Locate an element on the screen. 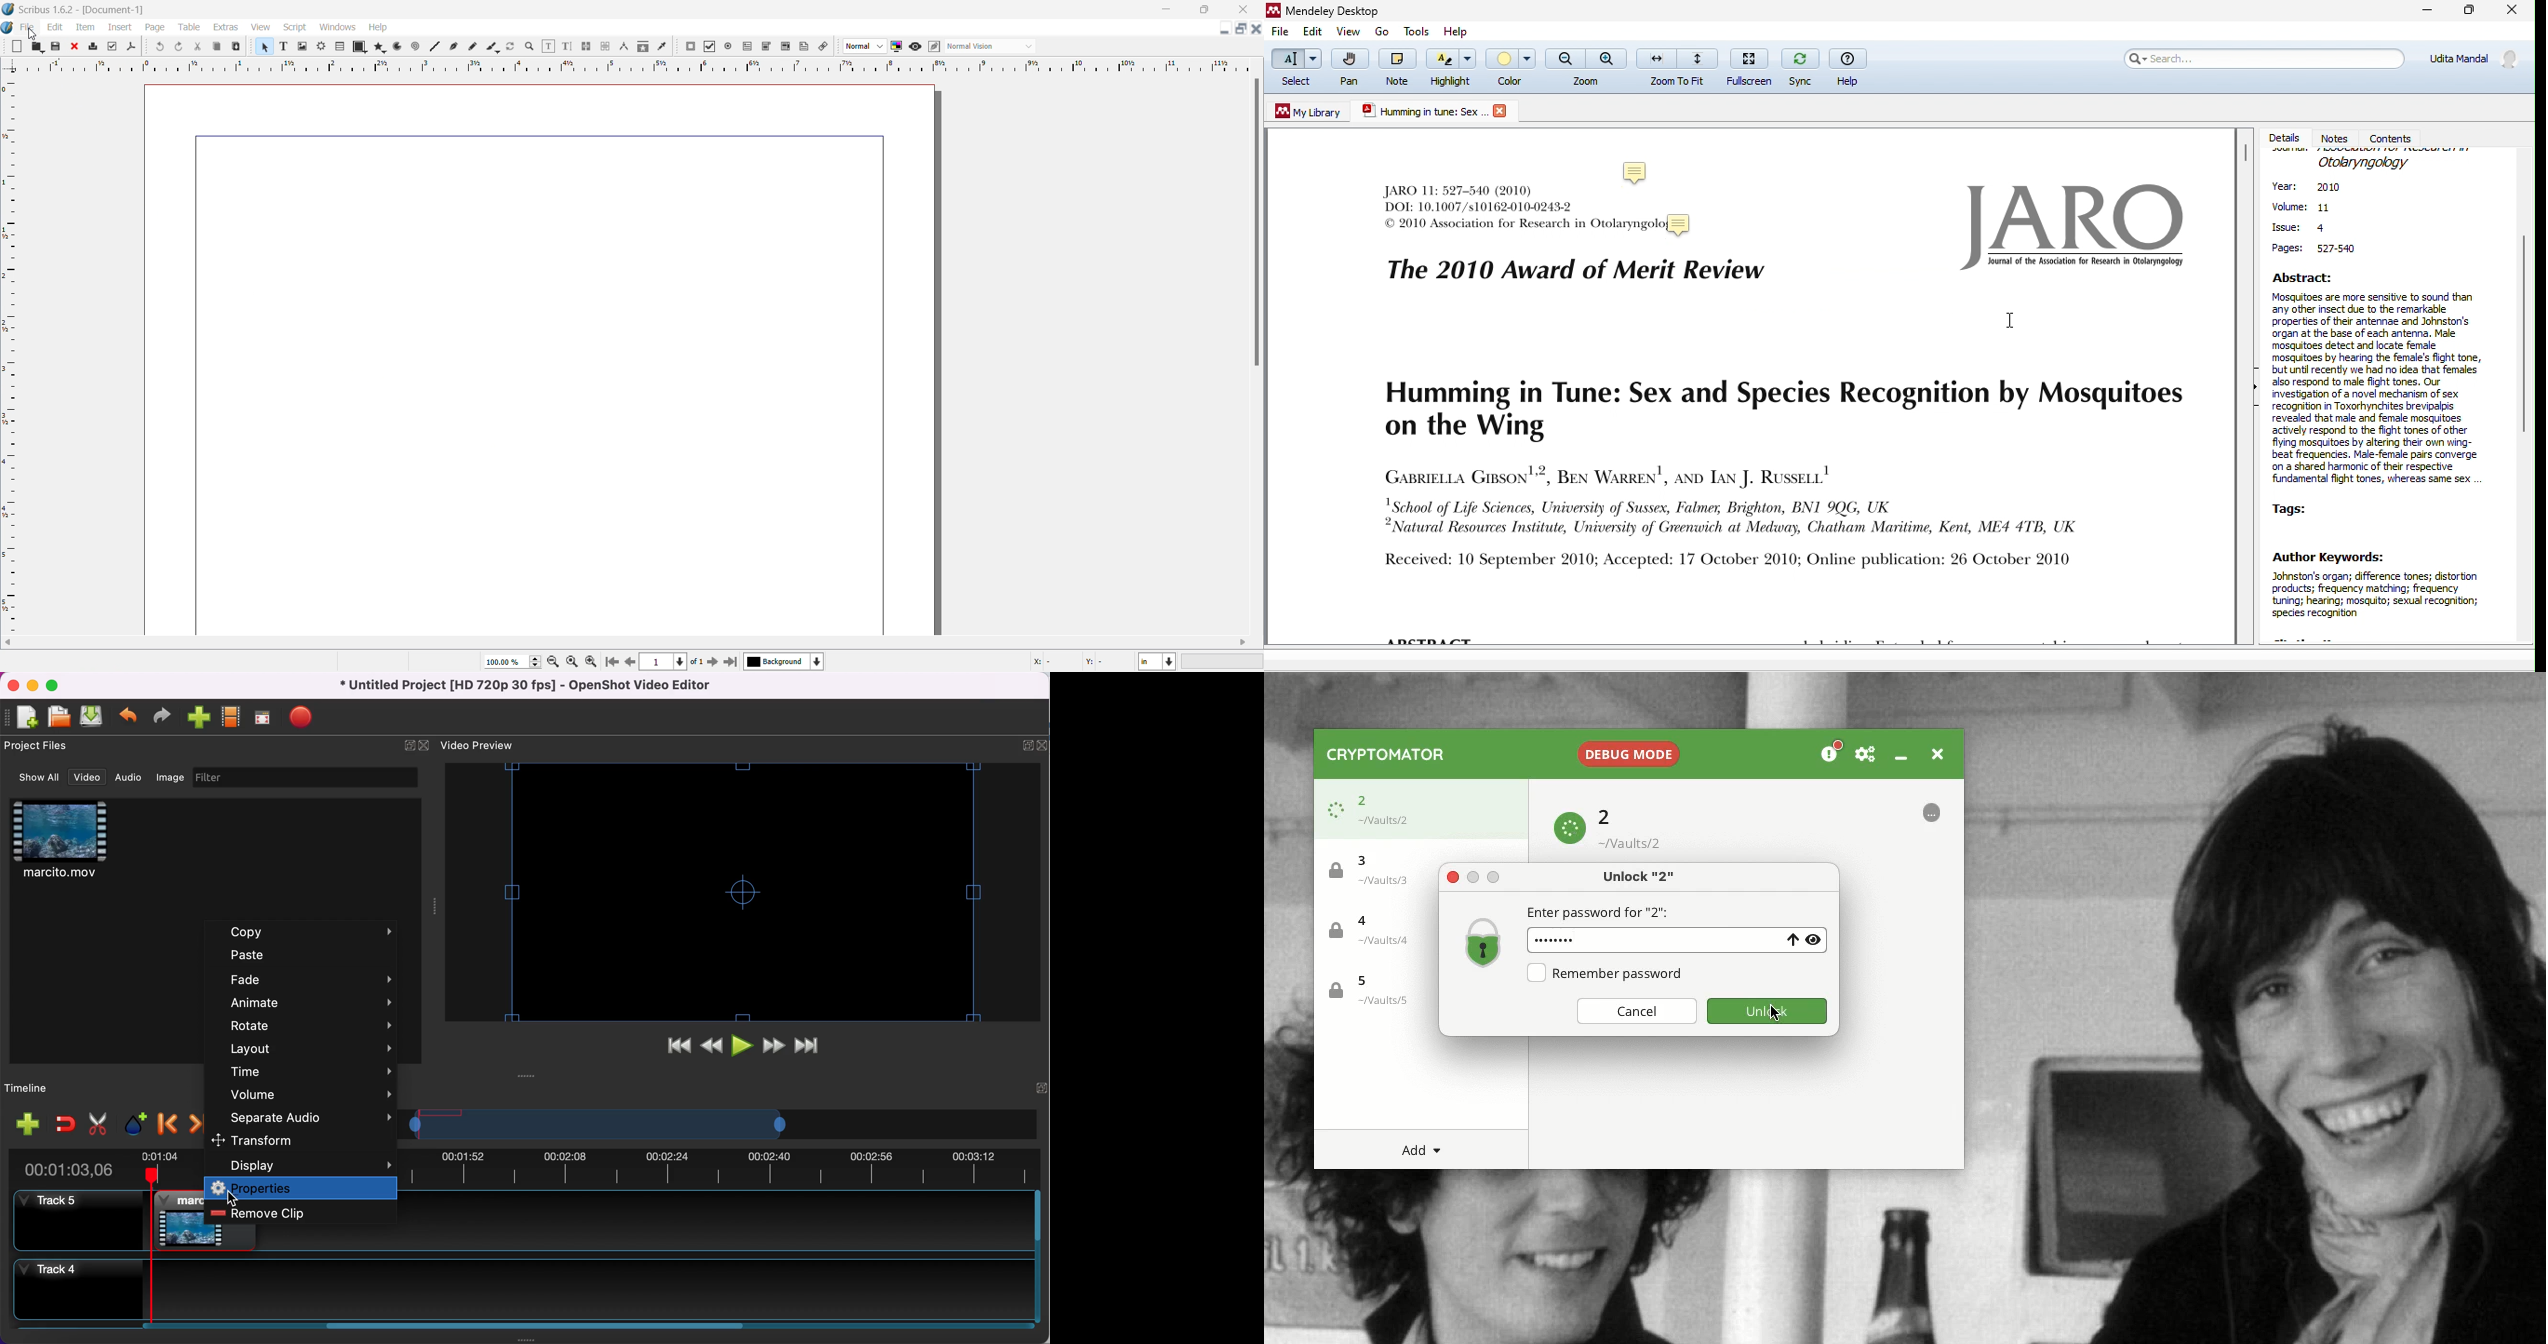 The height and width of the screenshot is (1344, 2548). cursor movement is located at coordinates (2005, 320).